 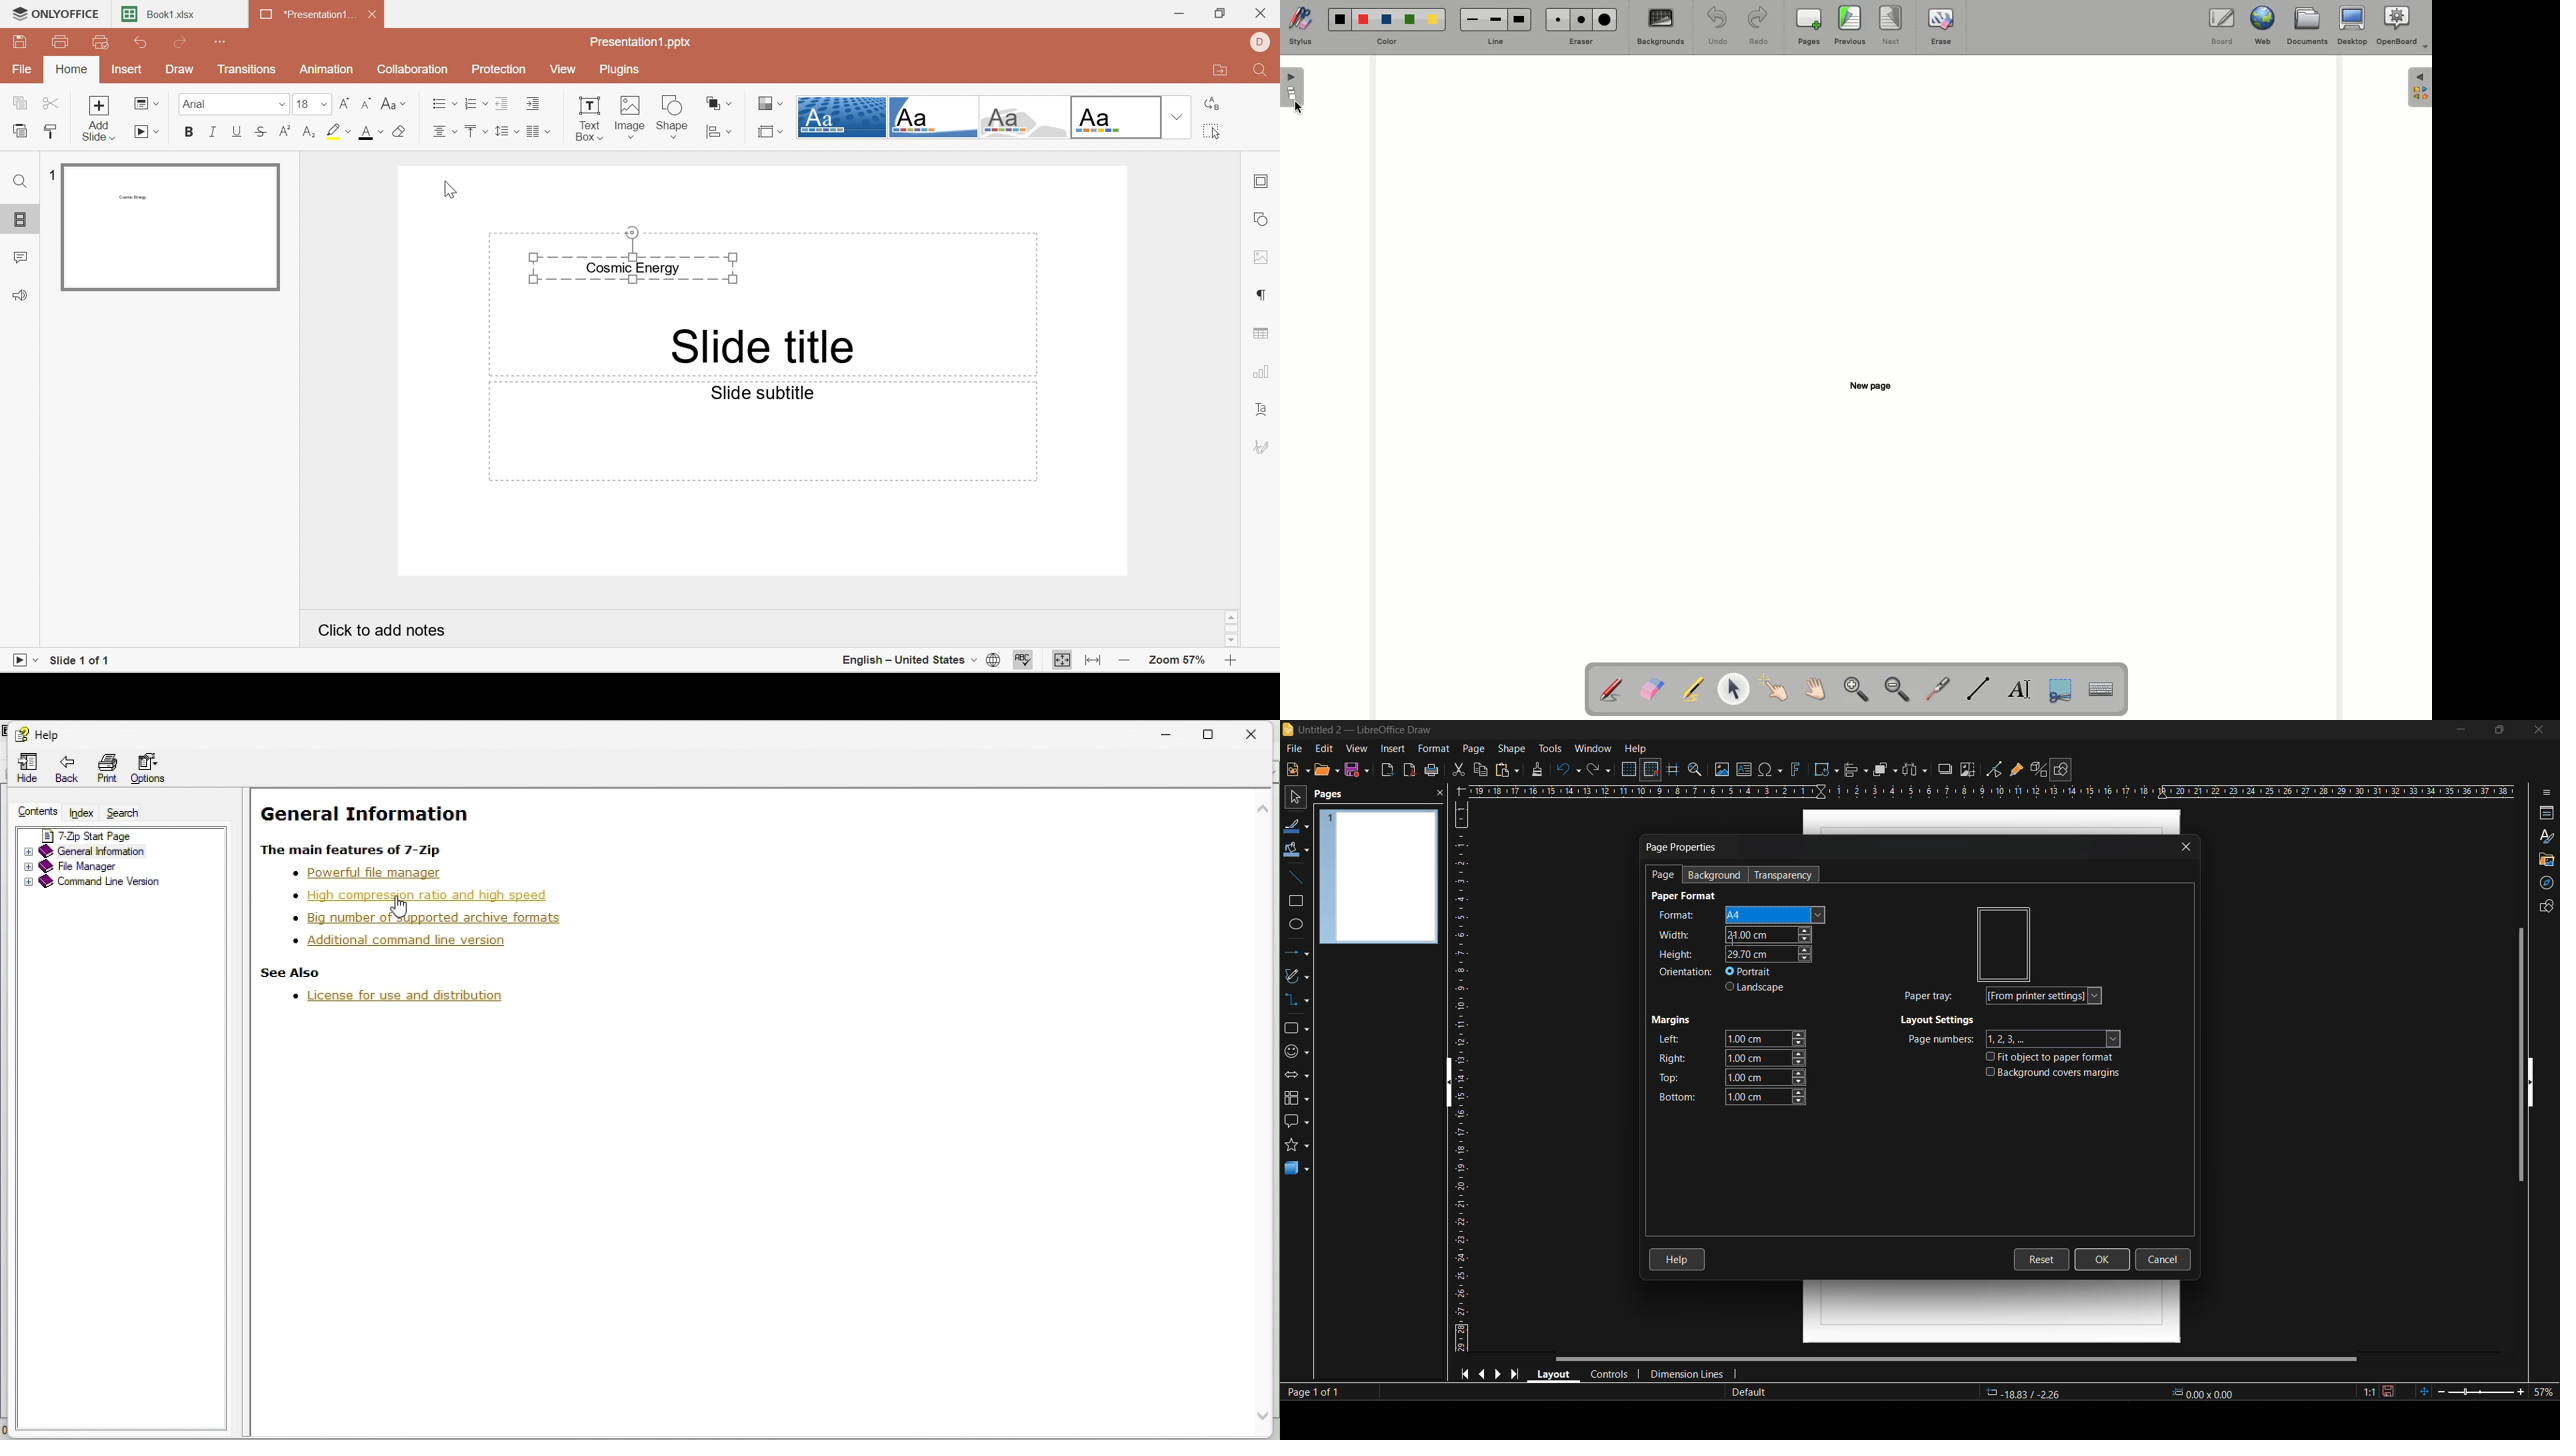 I want to click on image, so click(x=1720, y=770).